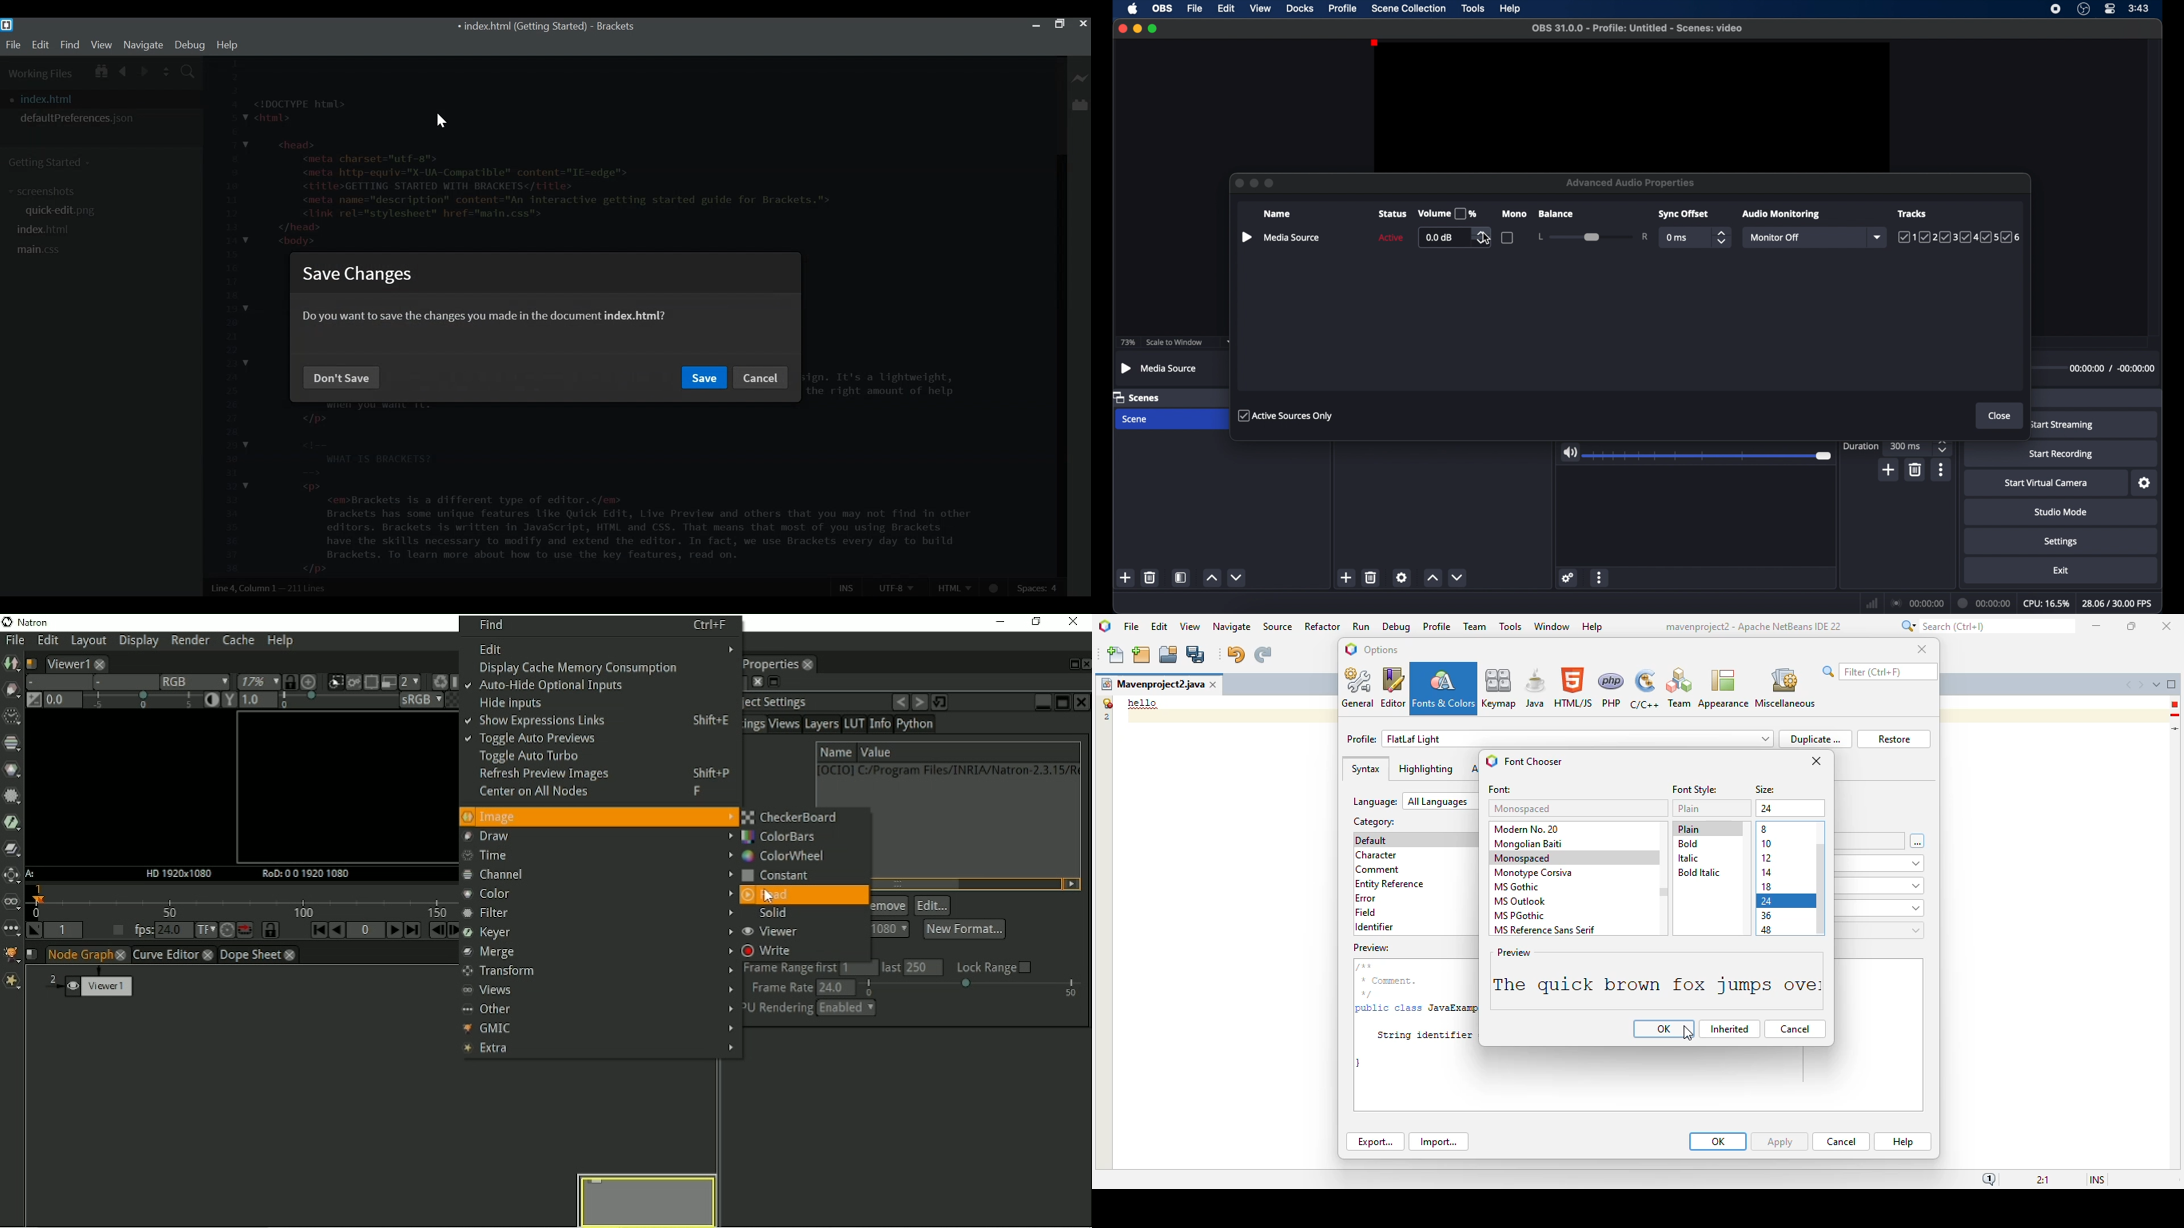 This screenshot has height=1232, width=2184. Describe the element at coordinates (1238, 577) in the screenshot. I see `decrement` at that location.